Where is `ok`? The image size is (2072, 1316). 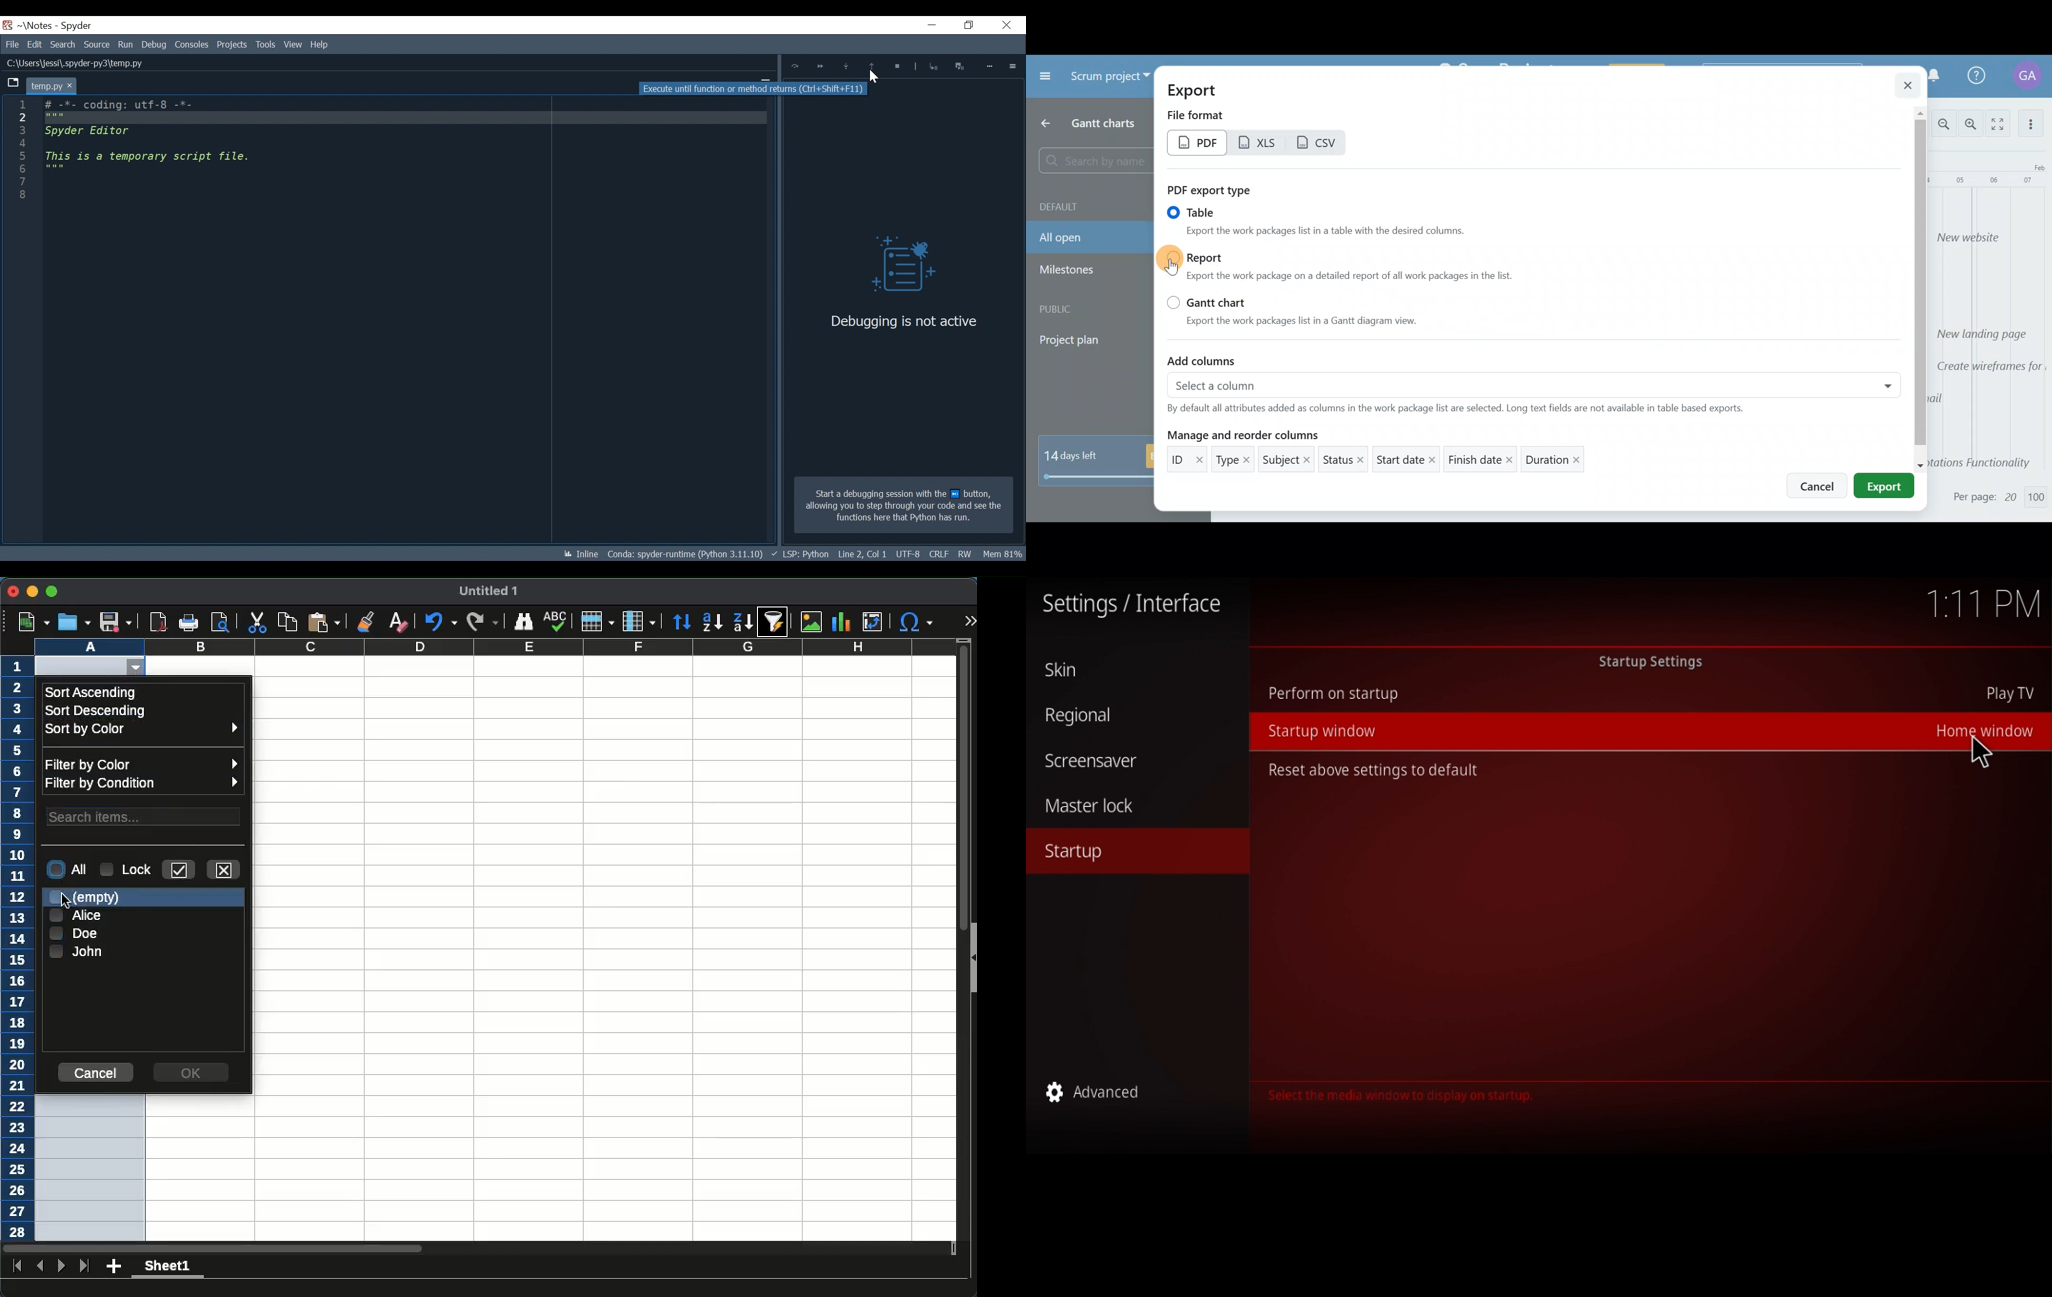
ok is located at coordinates (191, 1072).